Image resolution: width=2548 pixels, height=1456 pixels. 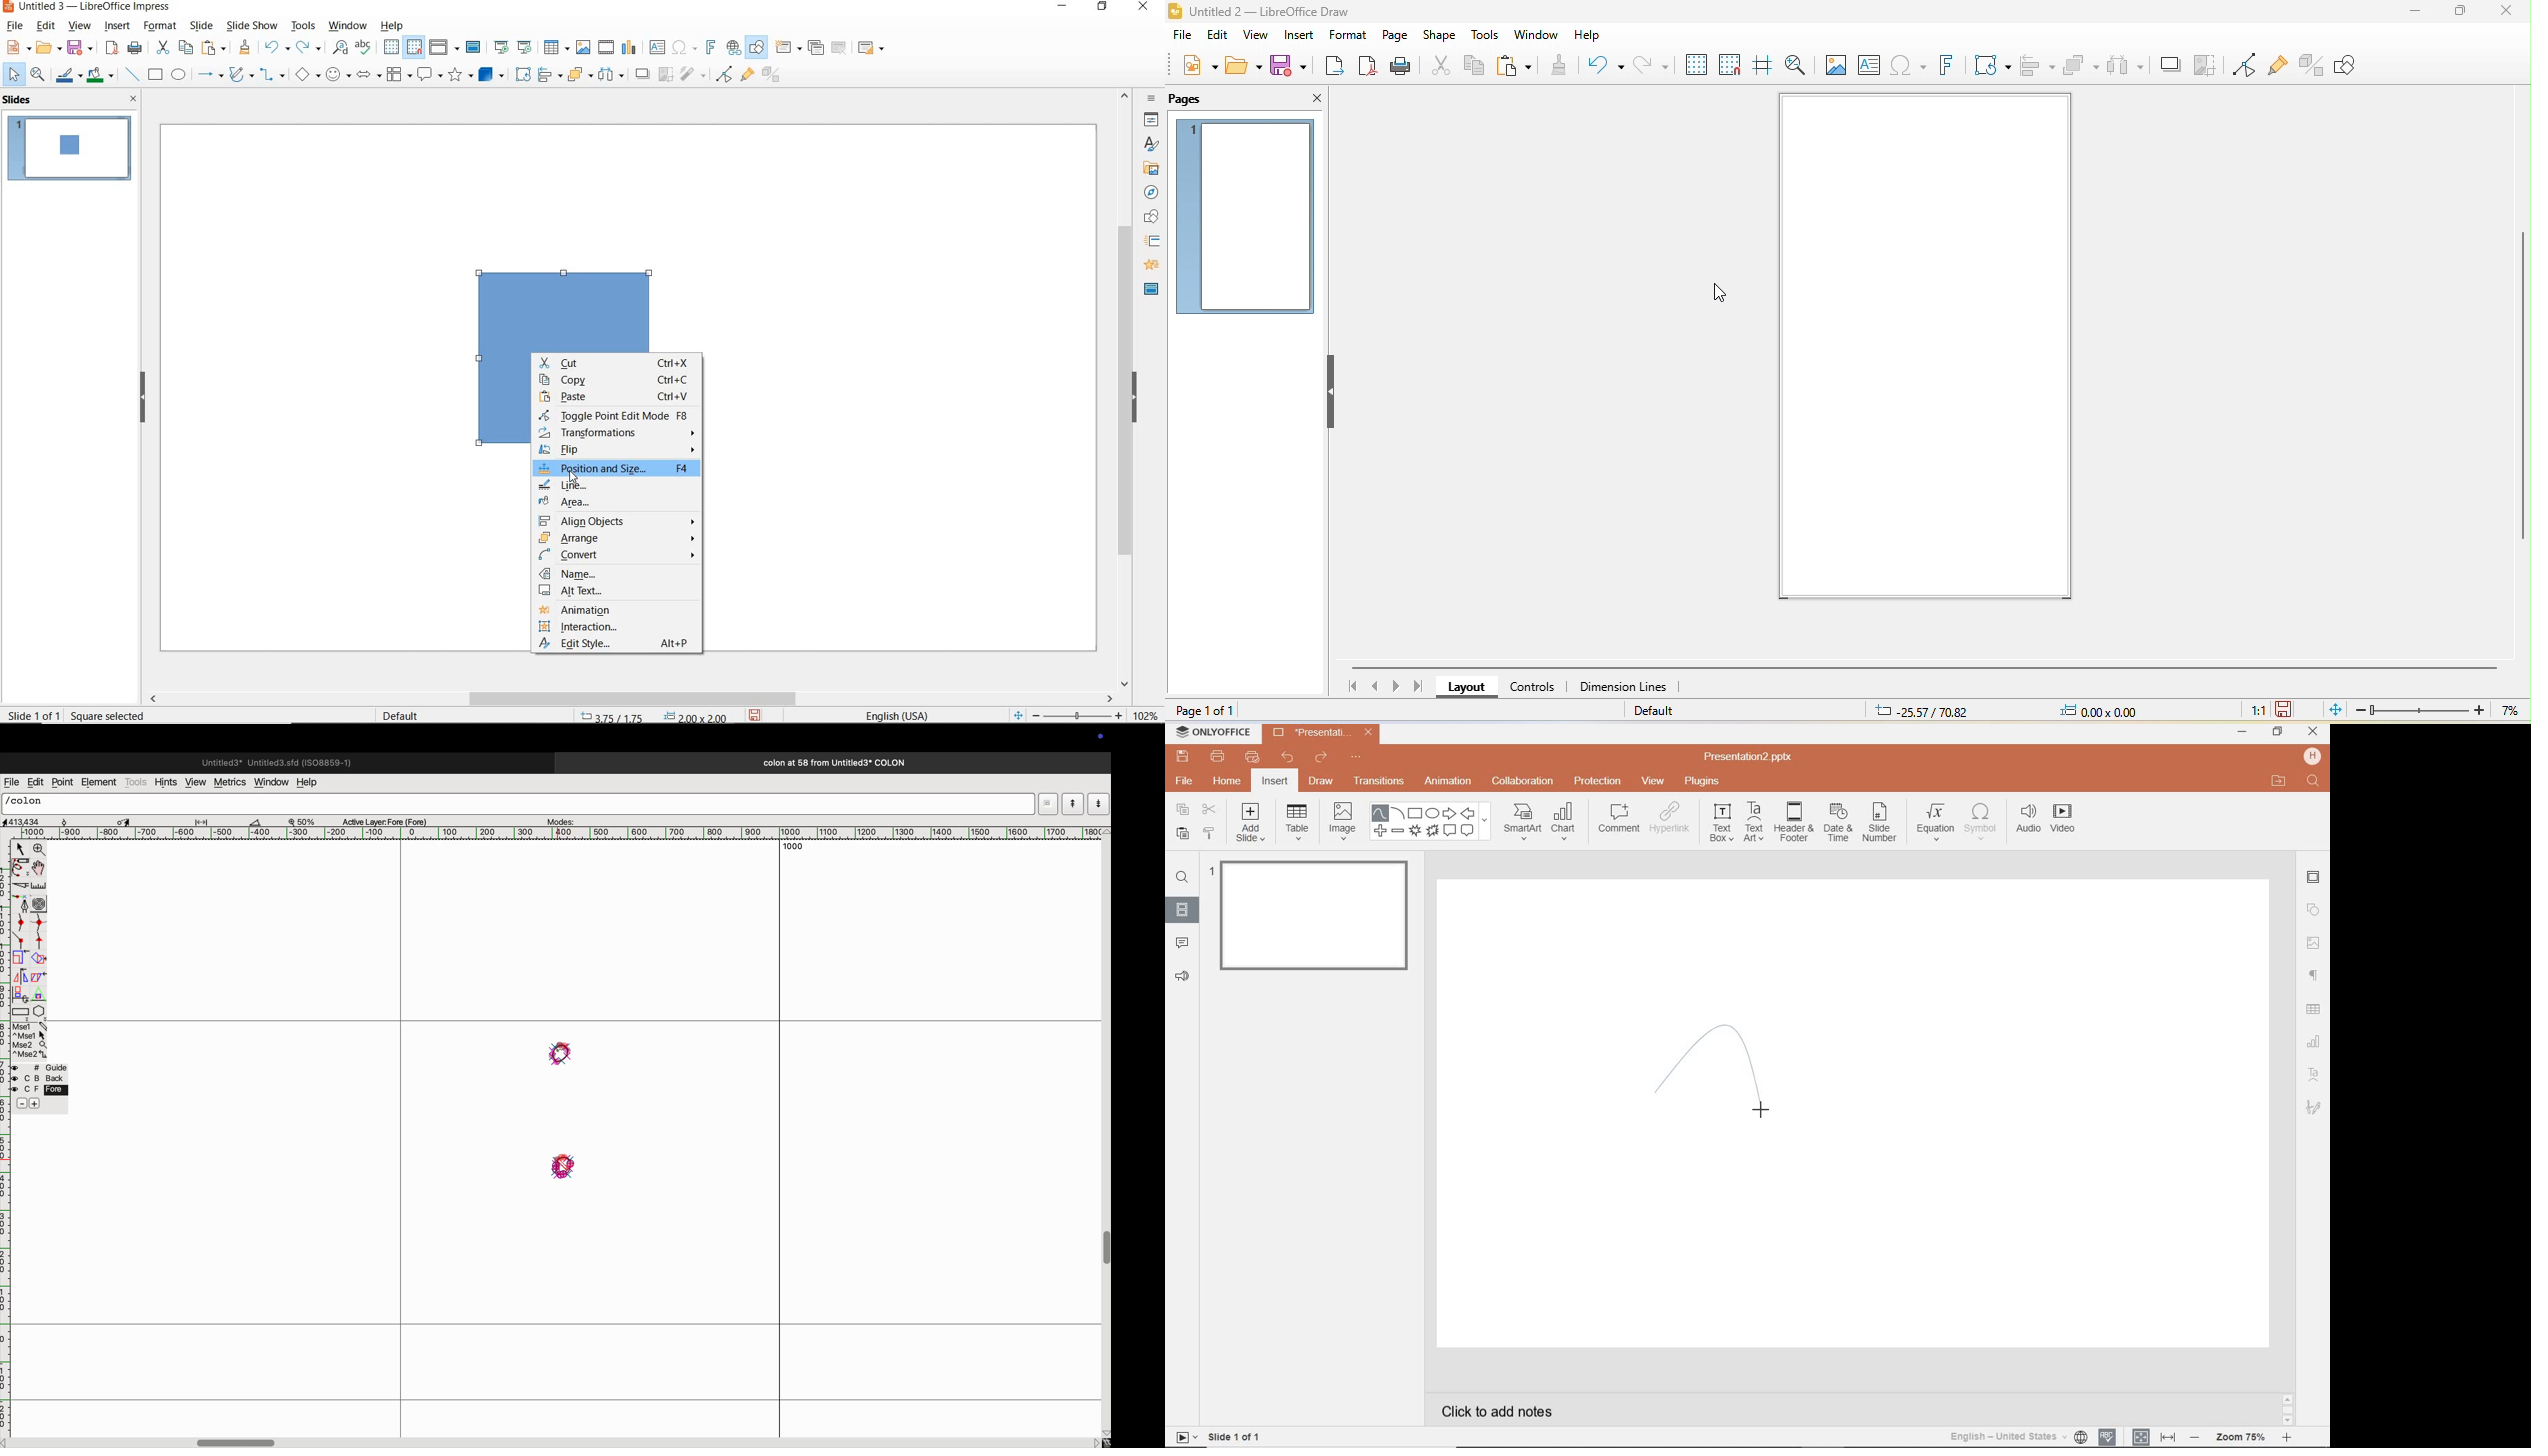 I want to click on metrics, so click(x=229, y=782).